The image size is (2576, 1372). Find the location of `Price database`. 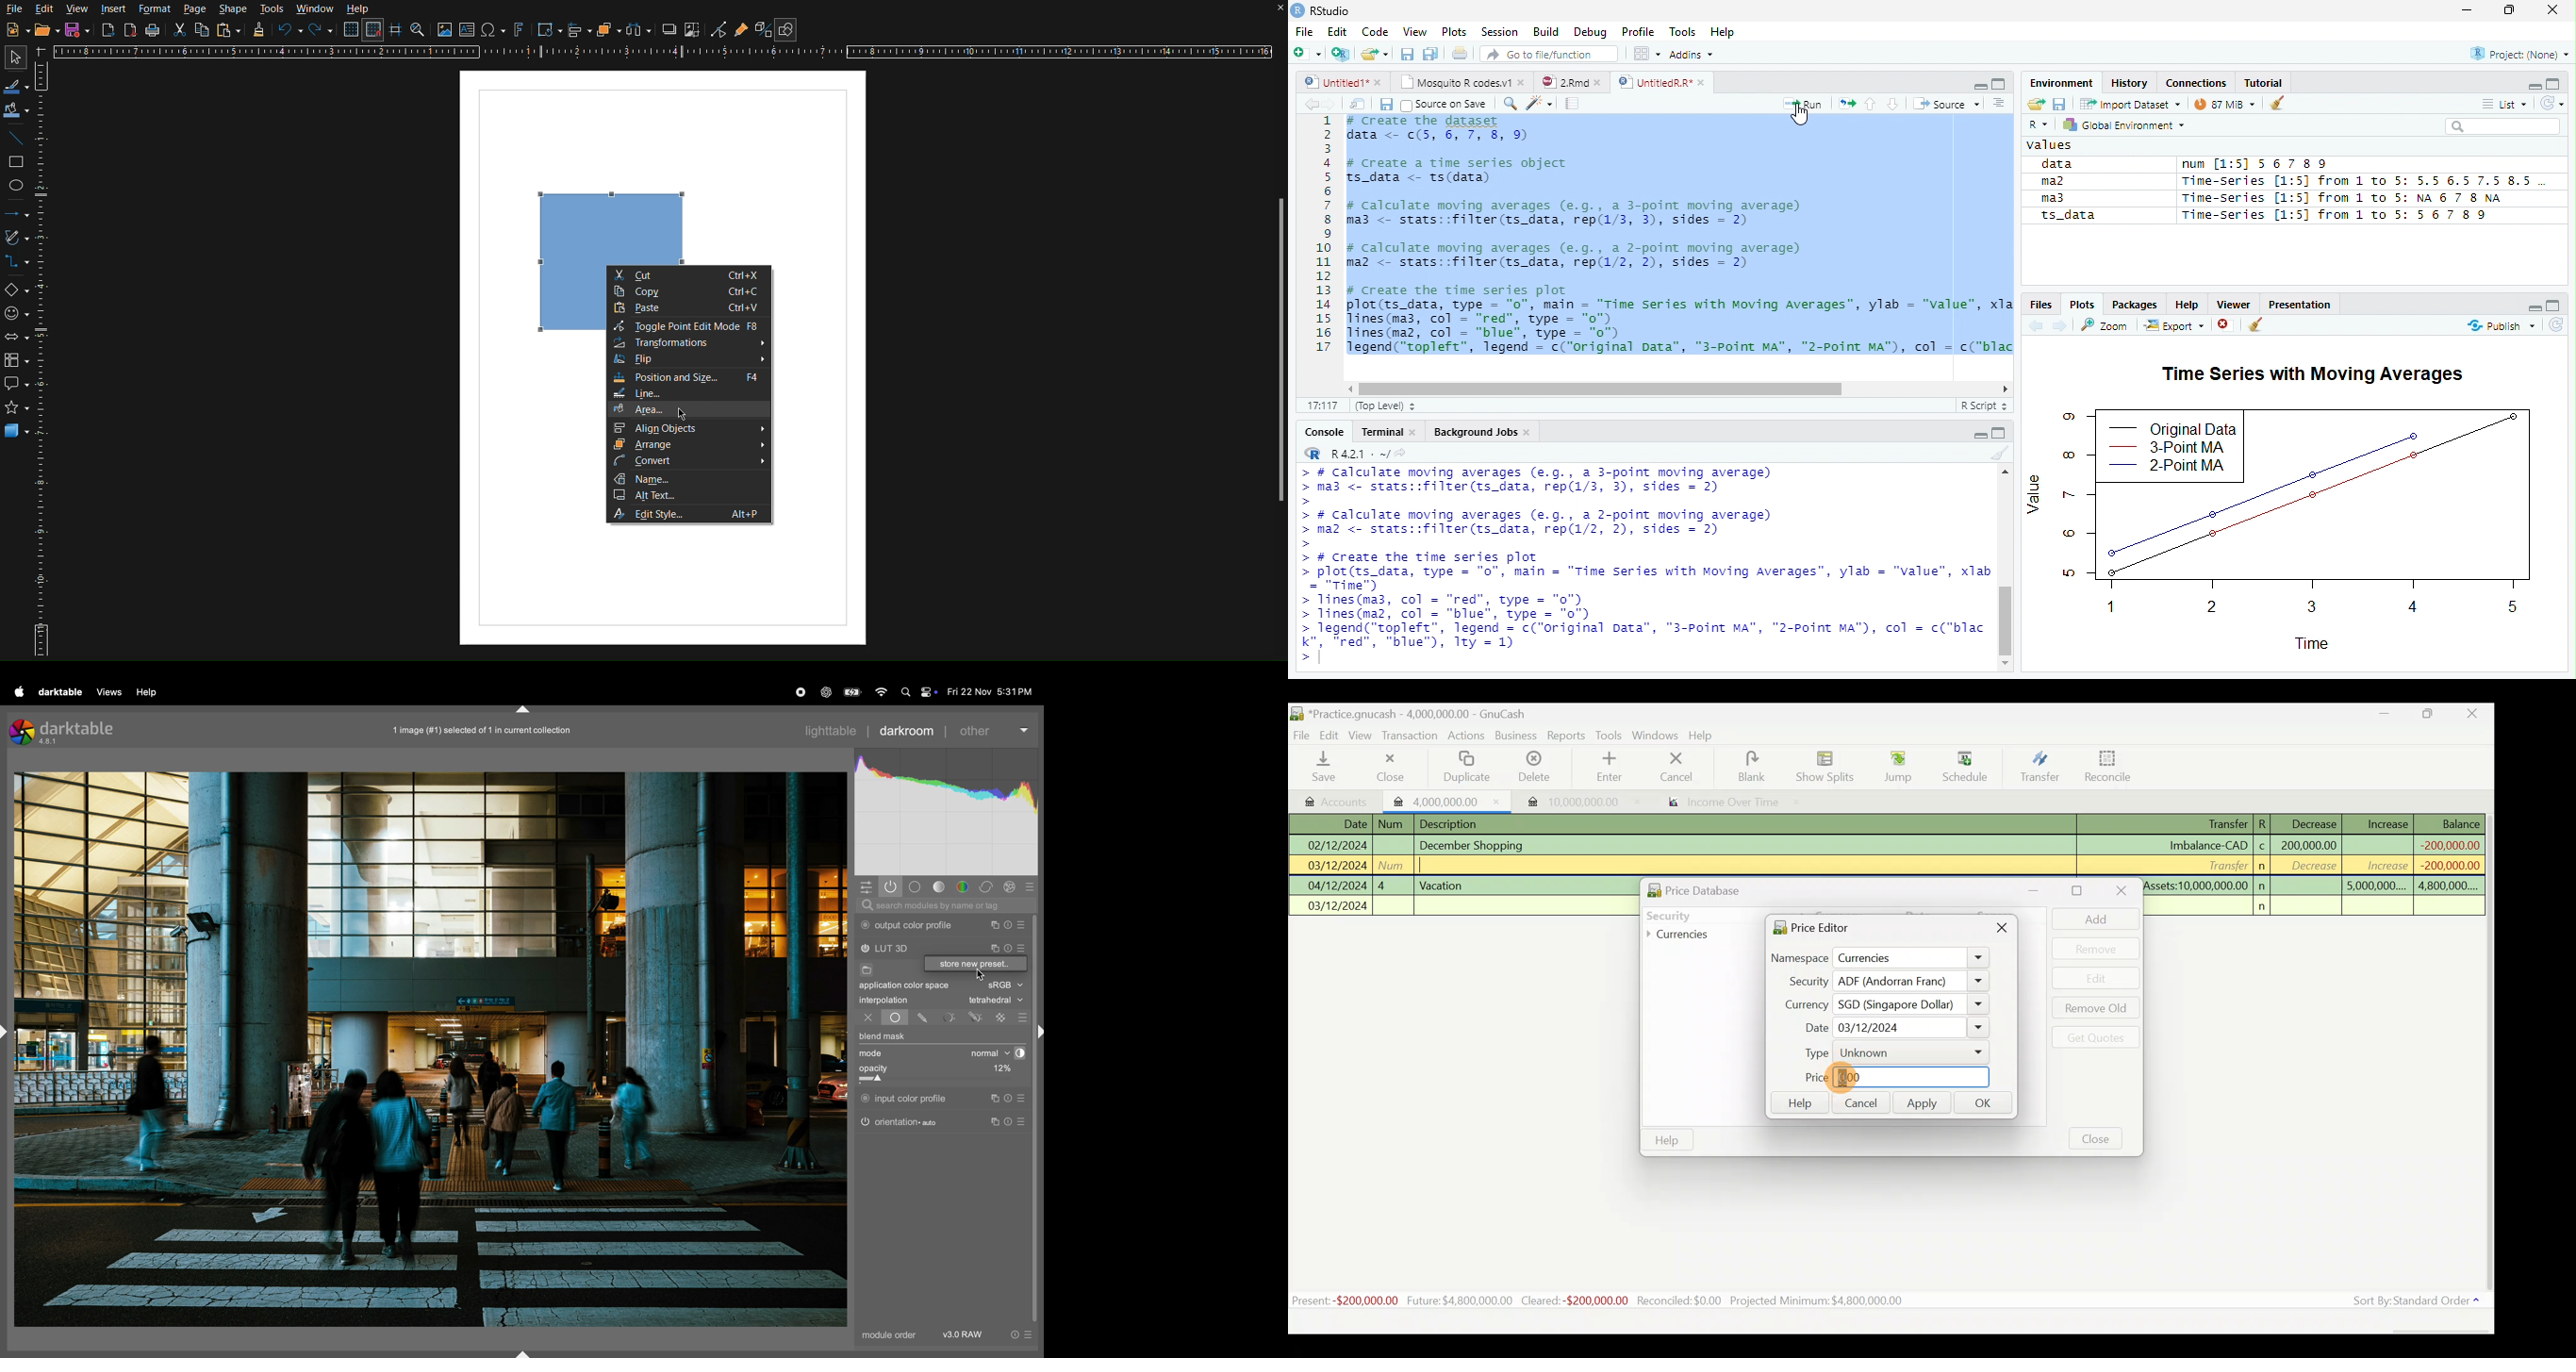

Price database is located at coordinates (1722, 888).